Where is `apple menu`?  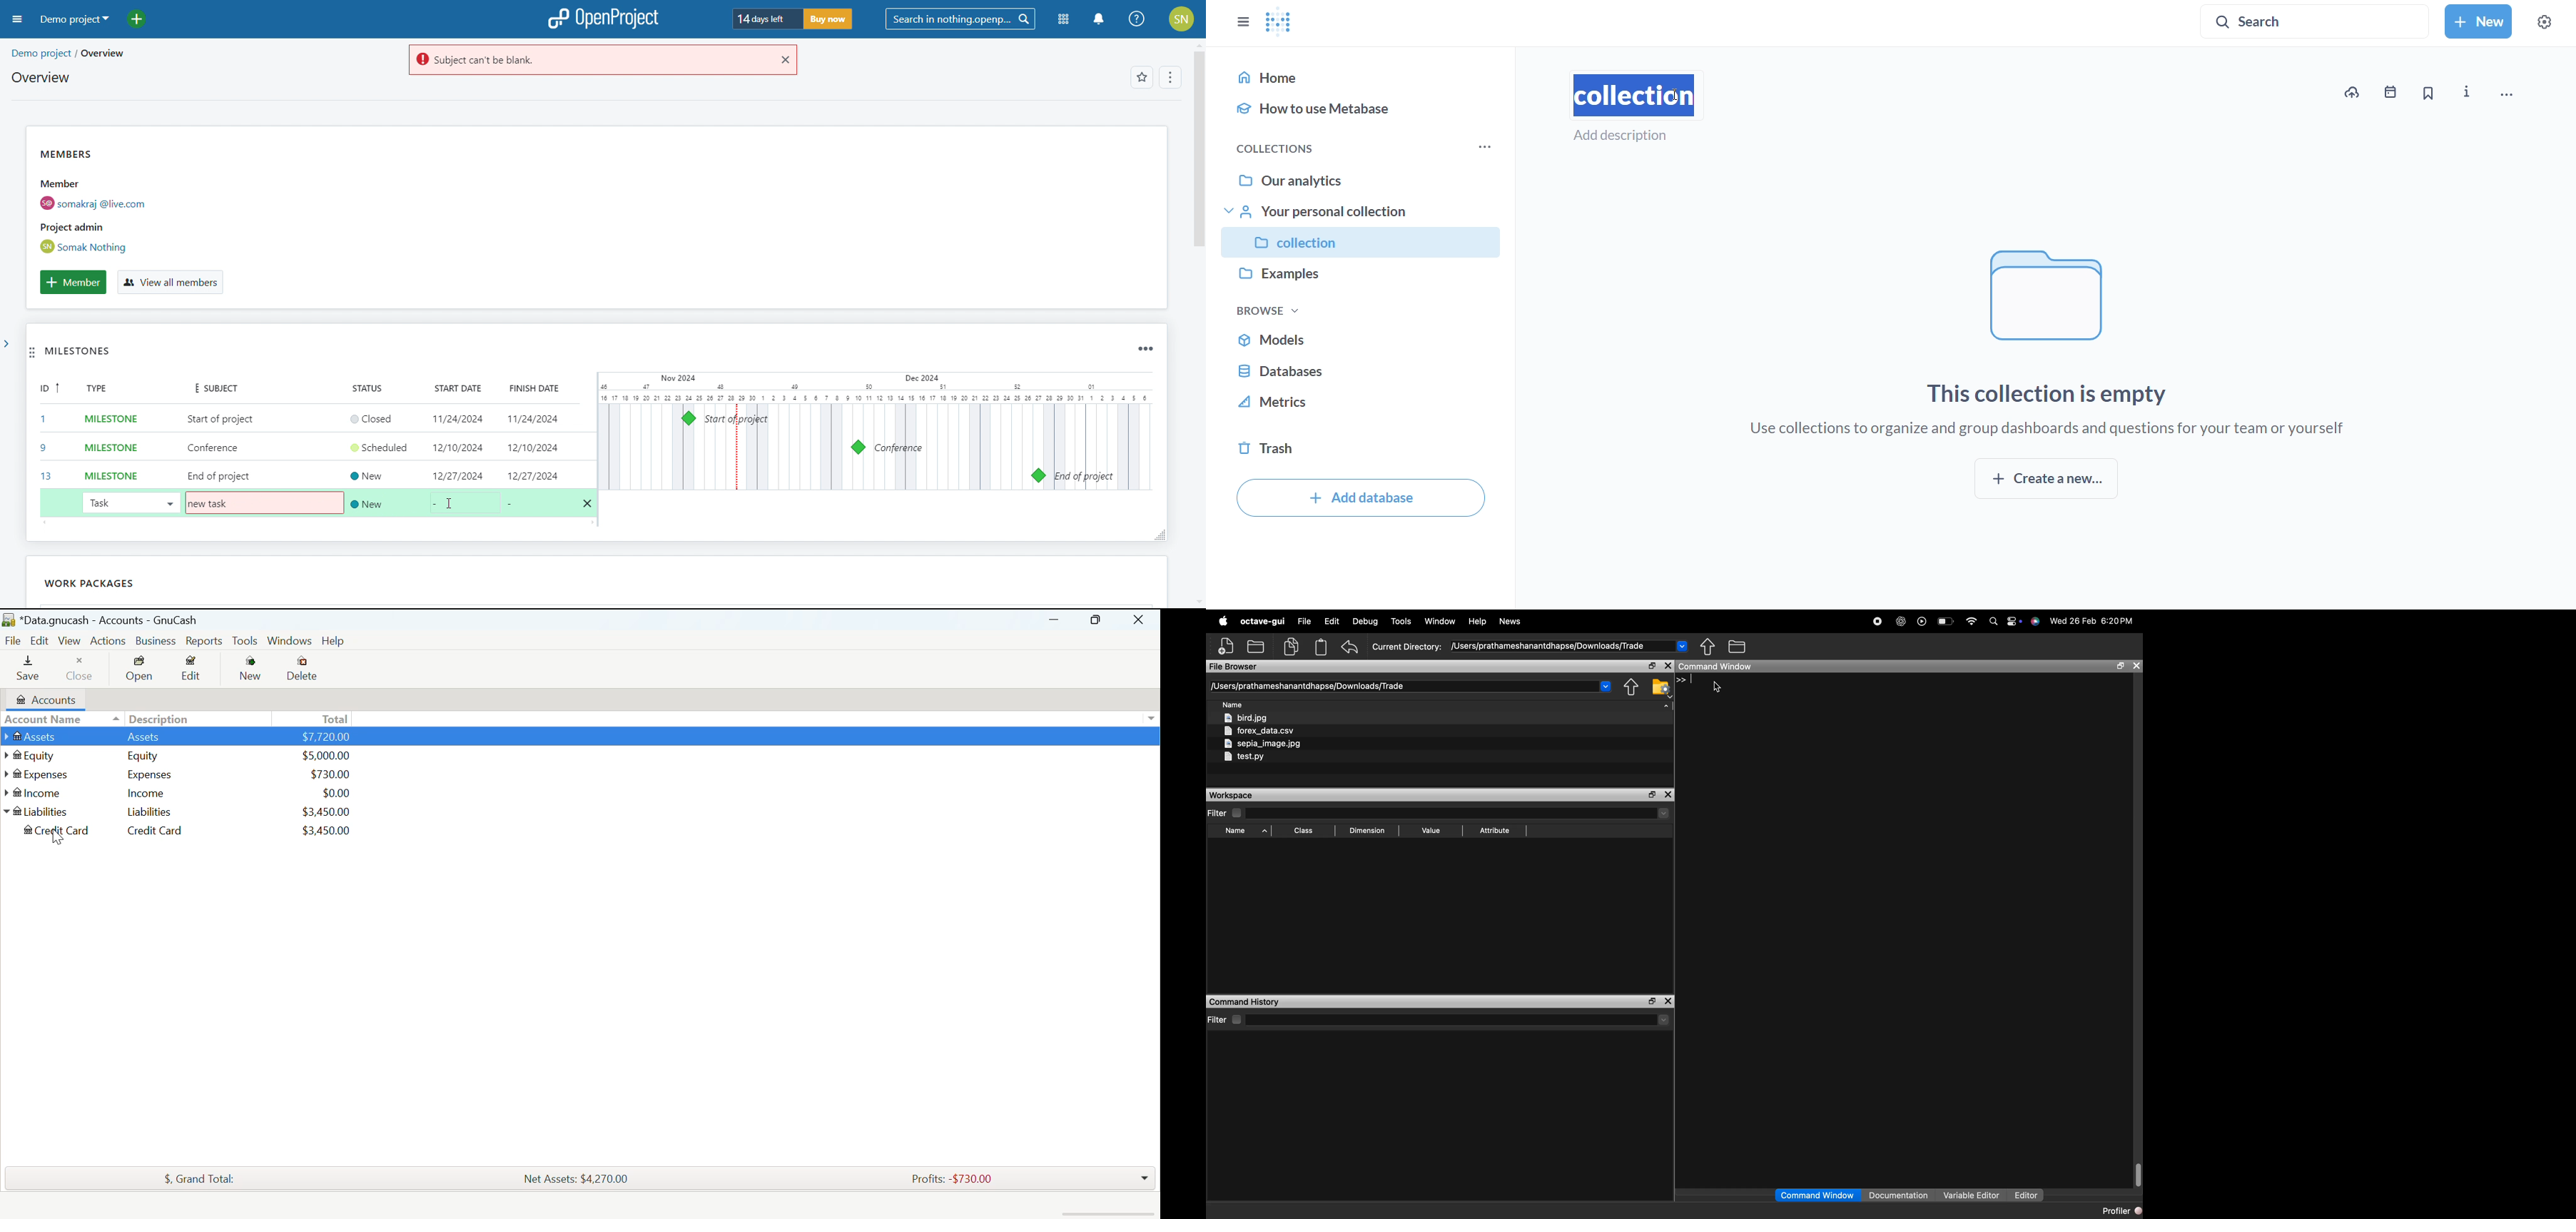 apple menu is located at coordinates (1223, 620).